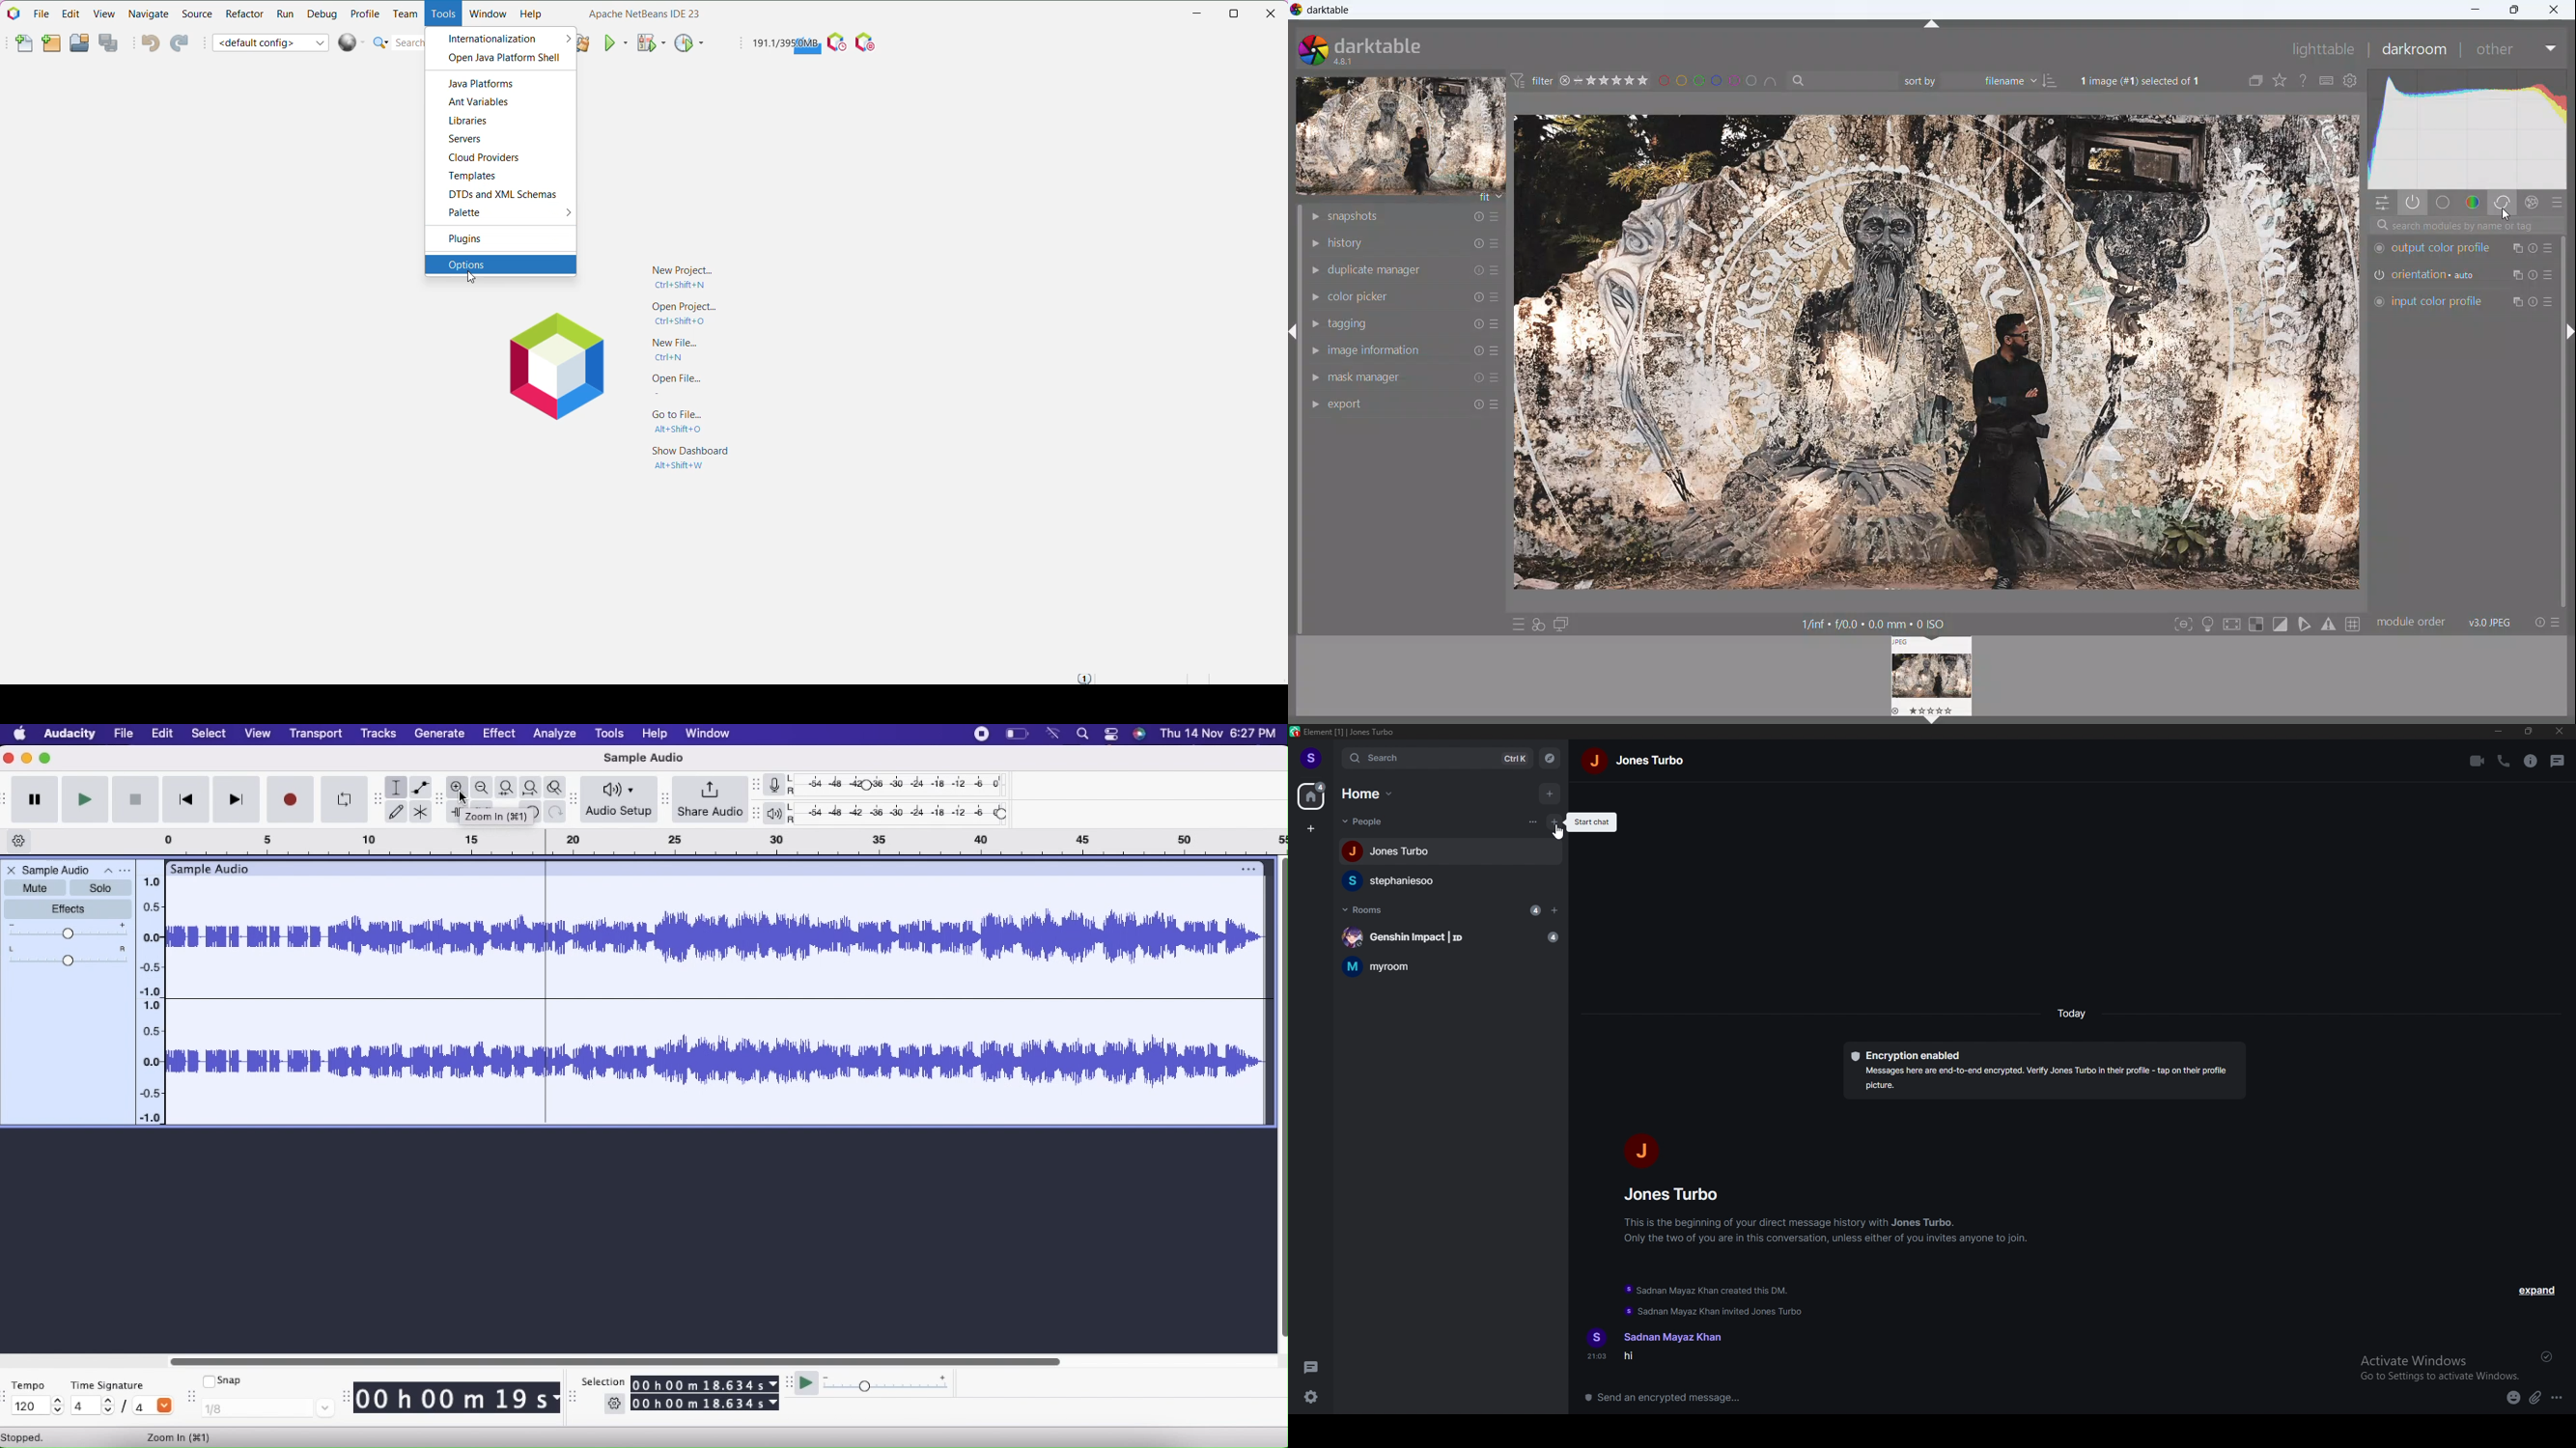 This screenshot has height=1456, width=2576. What do you see at coordinates (1344, 731) in the screenshot?
I see `element [1] | Jones Turbo` at bounding box center [1344, 731].